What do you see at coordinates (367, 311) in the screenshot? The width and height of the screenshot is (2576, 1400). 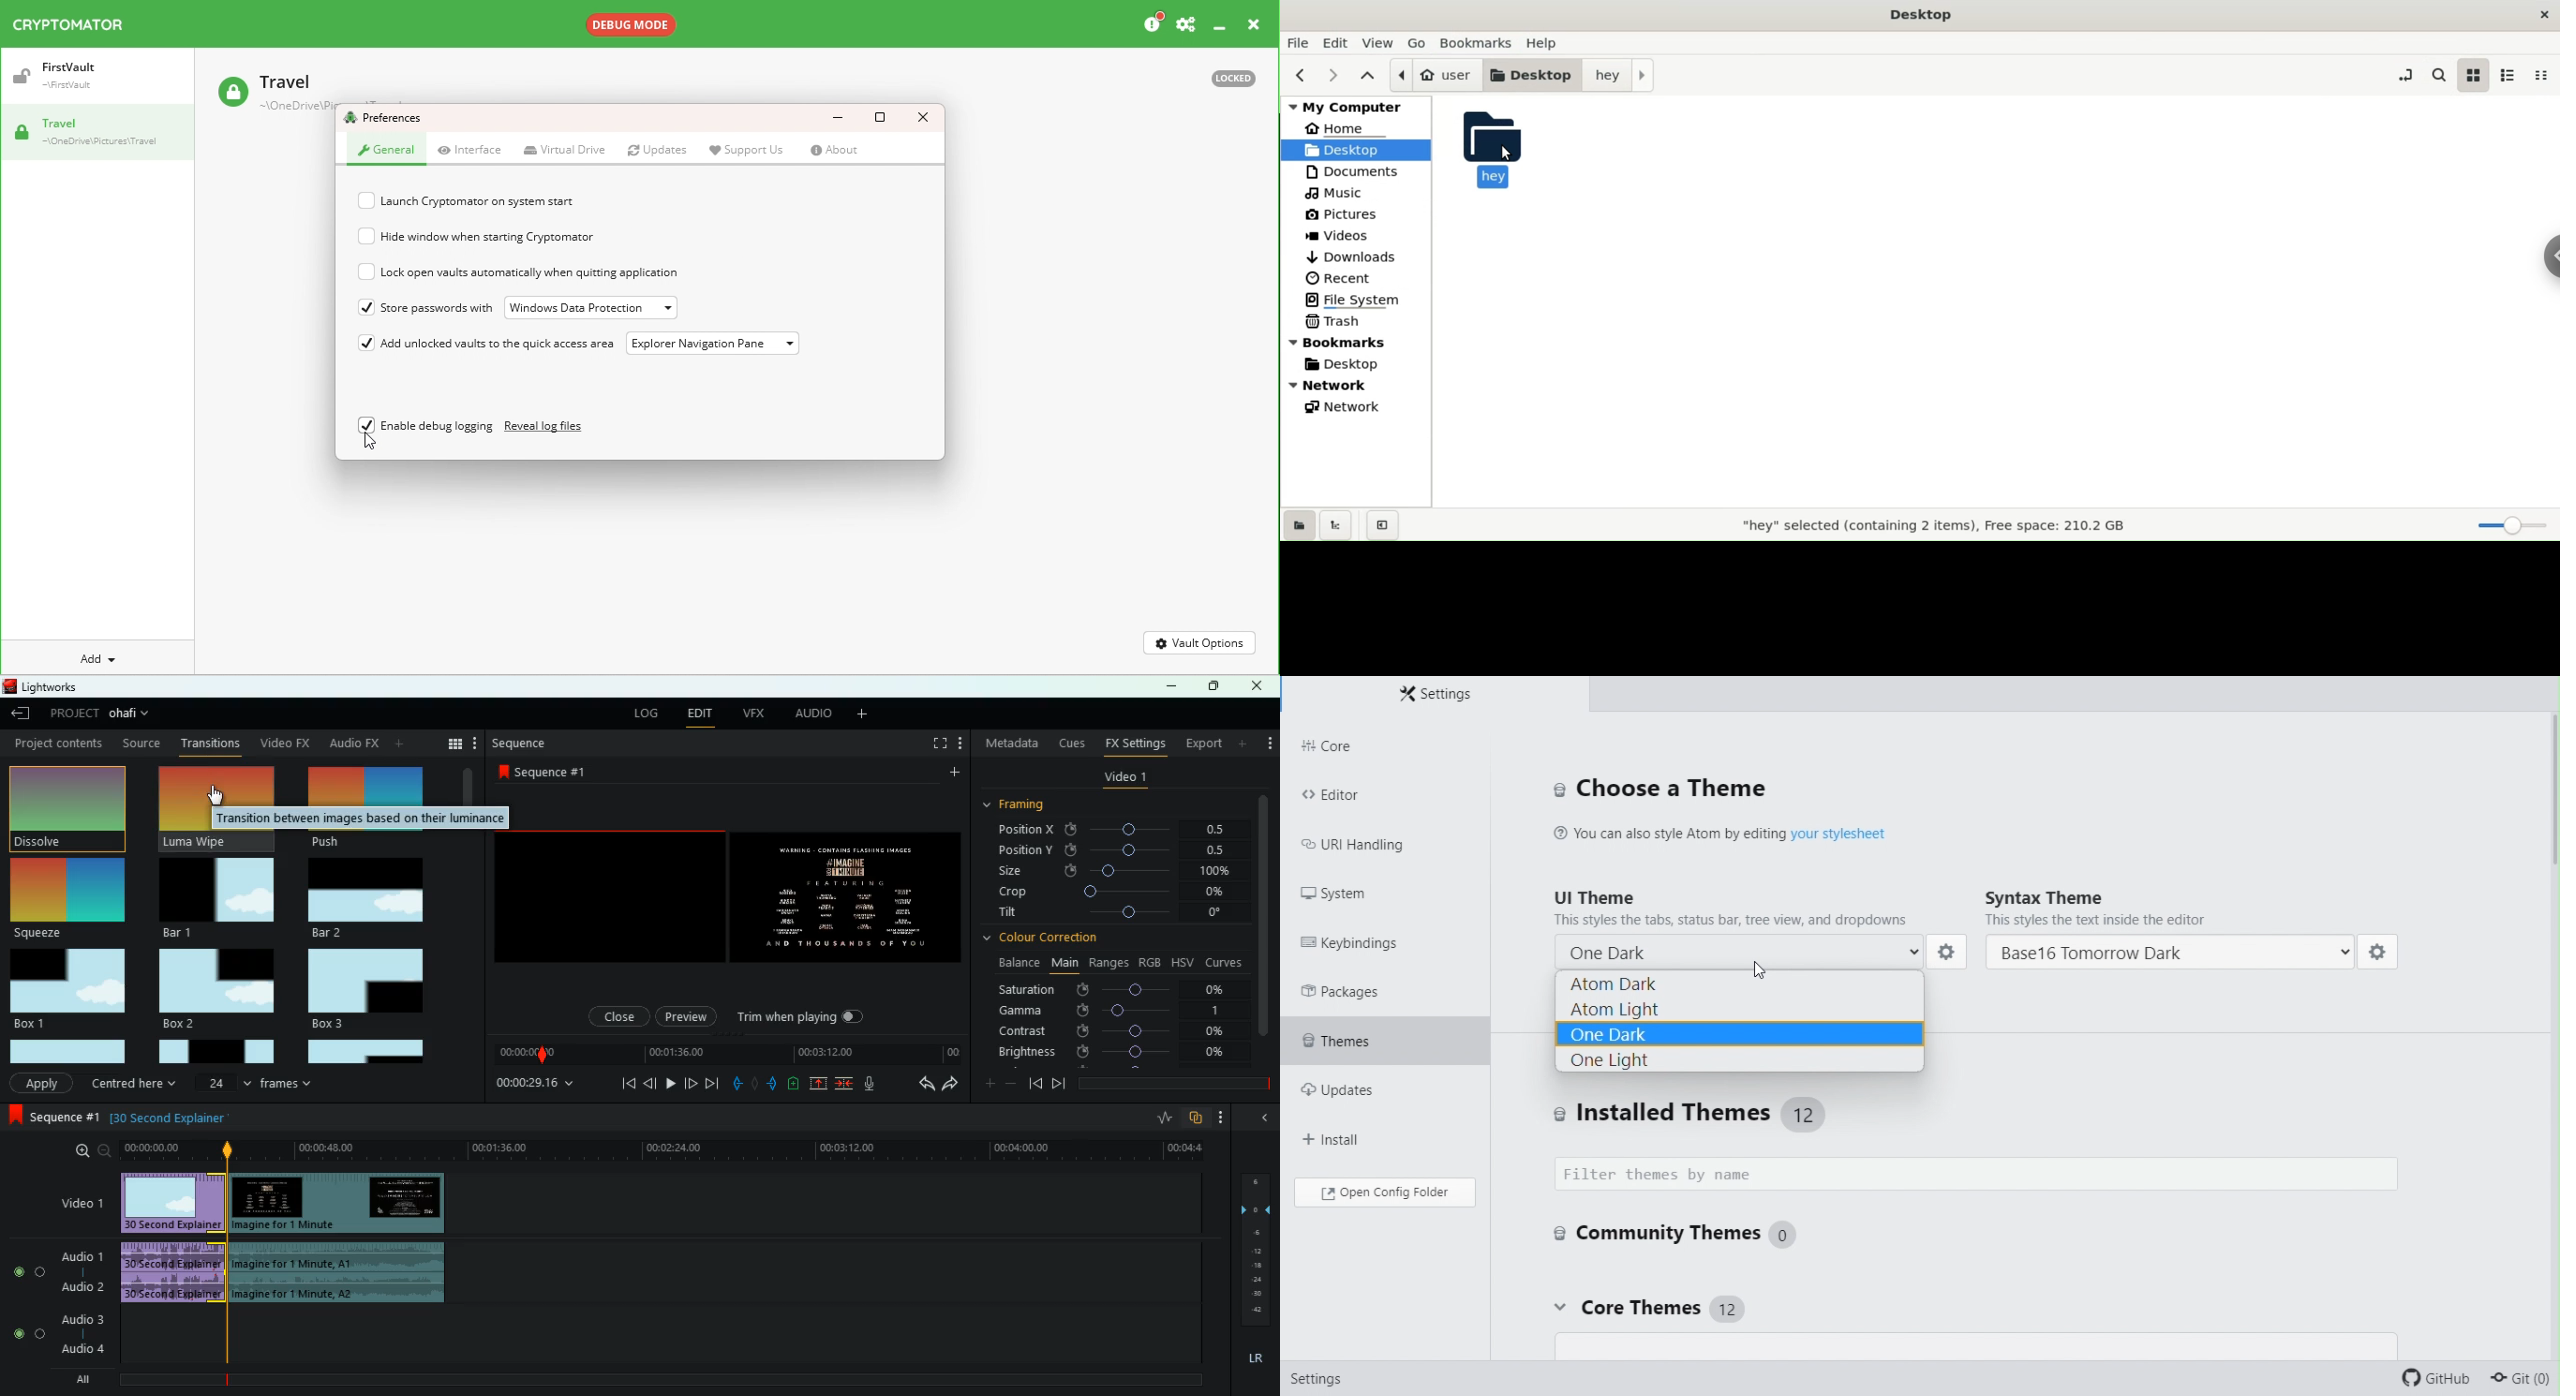 I see `checkbox` at bounding box center [367, 311].